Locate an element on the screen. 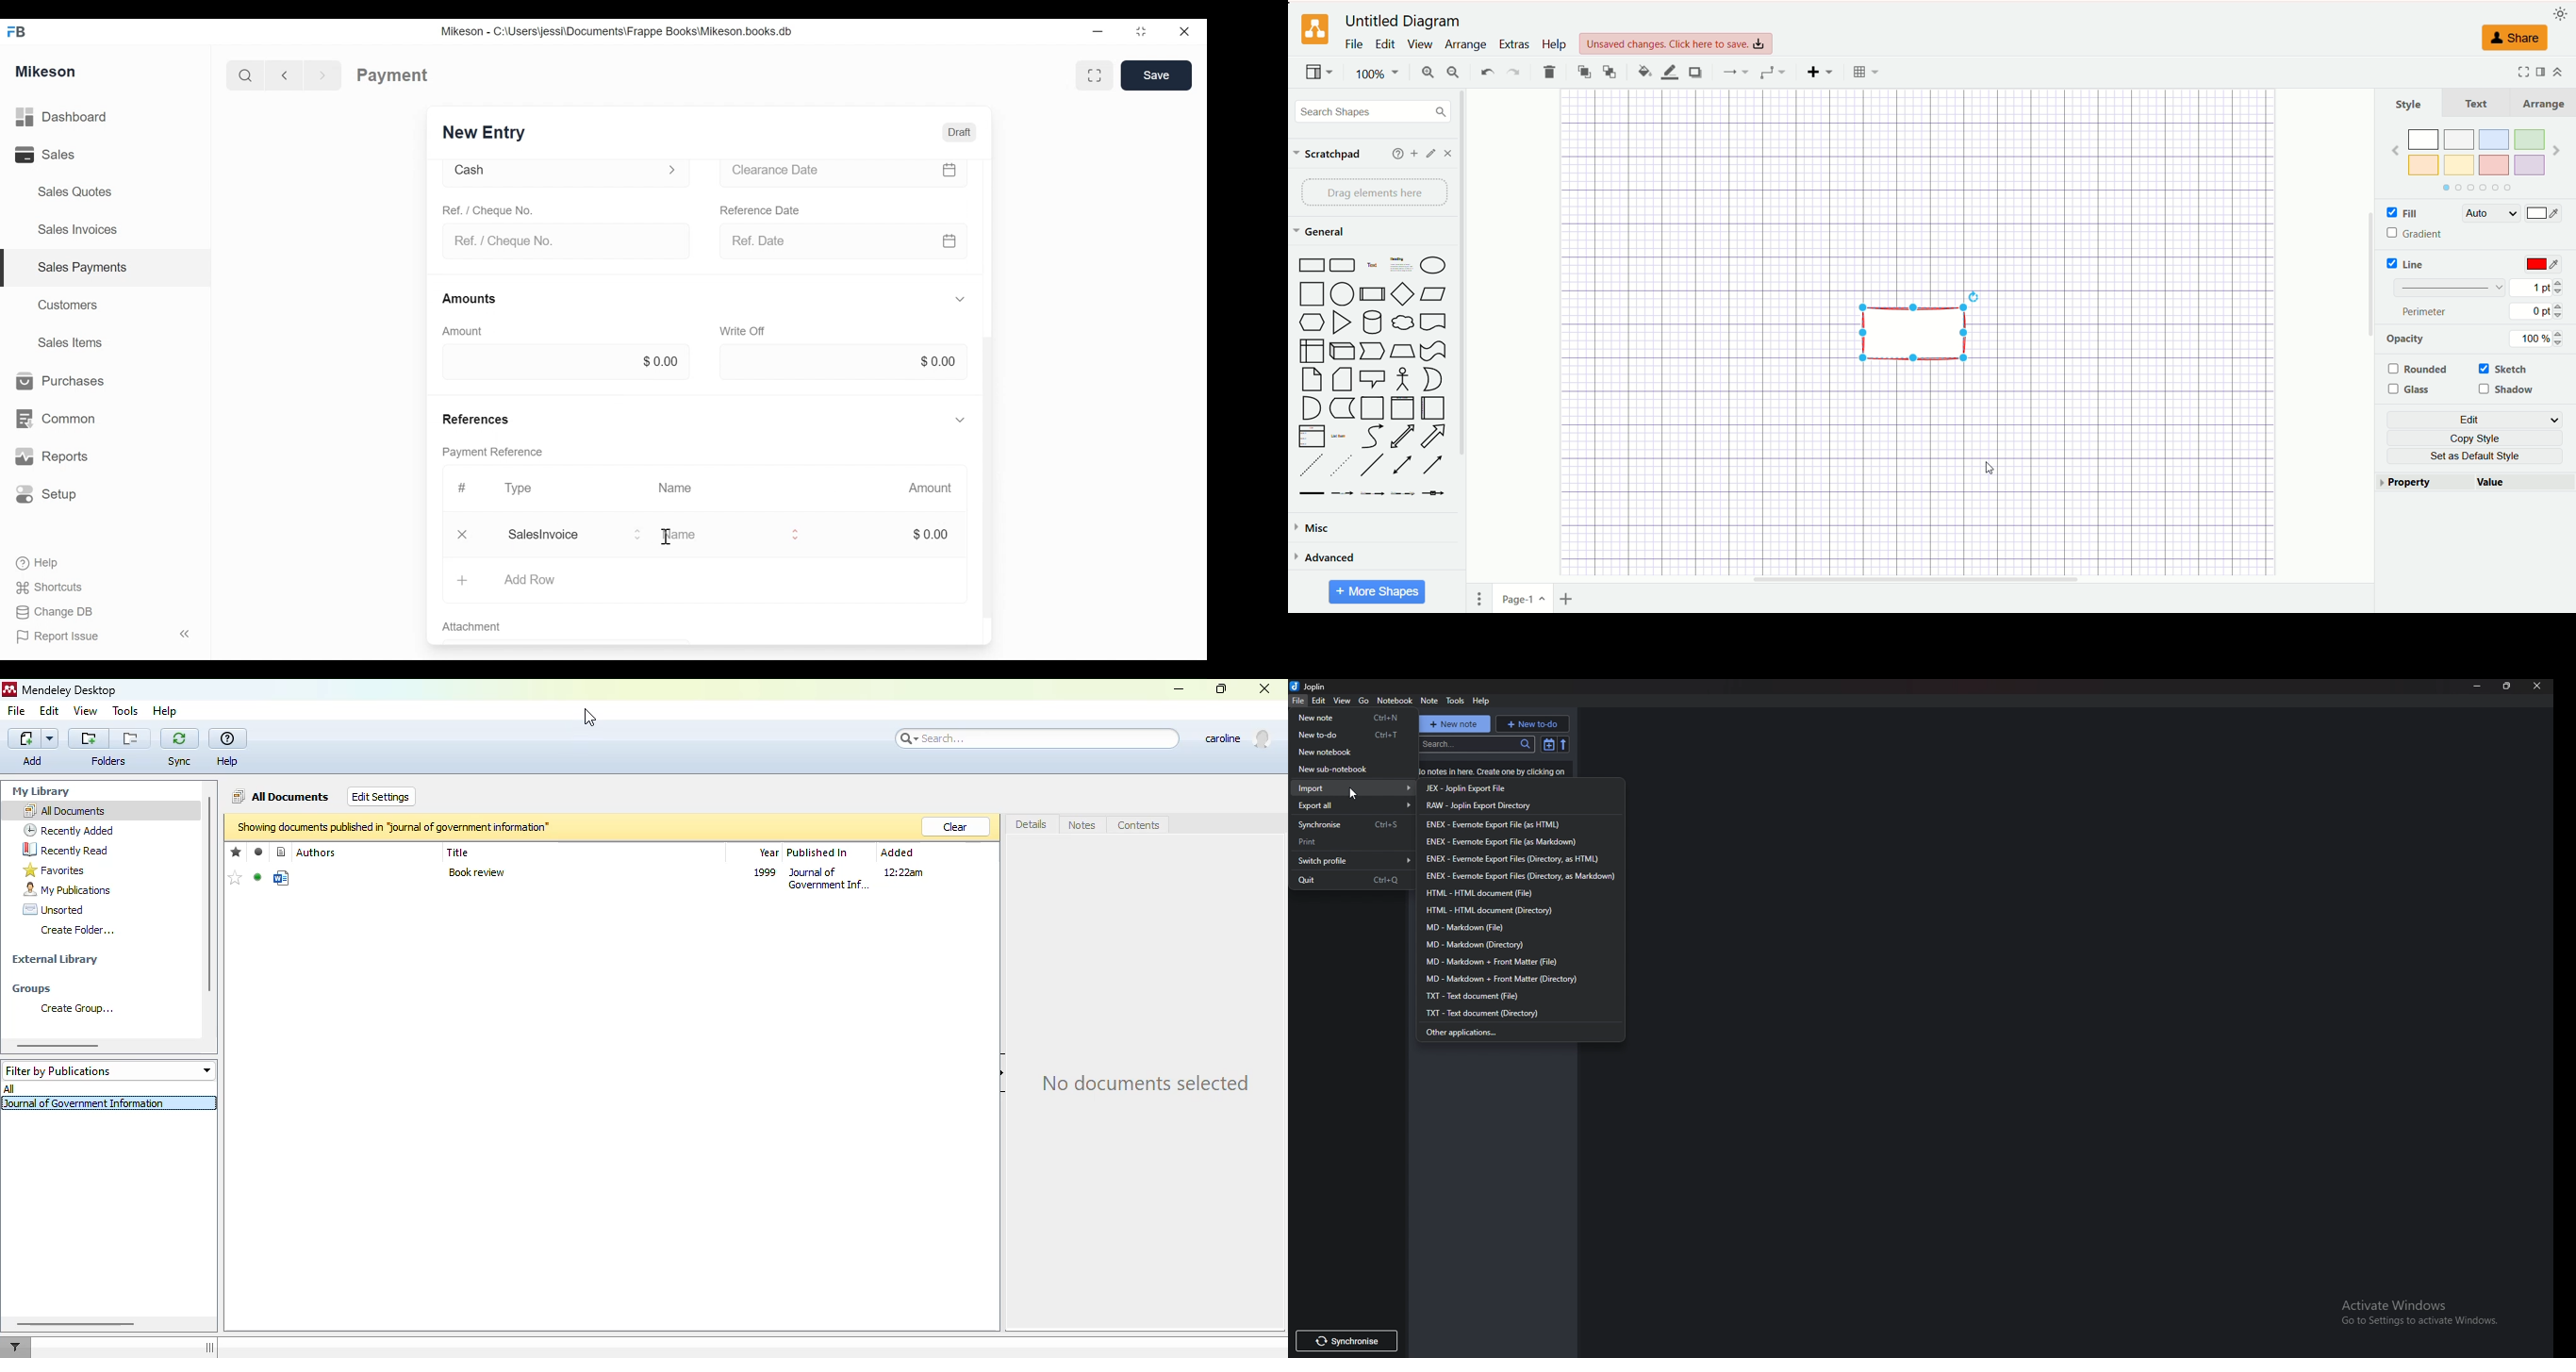  Edit is located at coordinates (1319, 701).